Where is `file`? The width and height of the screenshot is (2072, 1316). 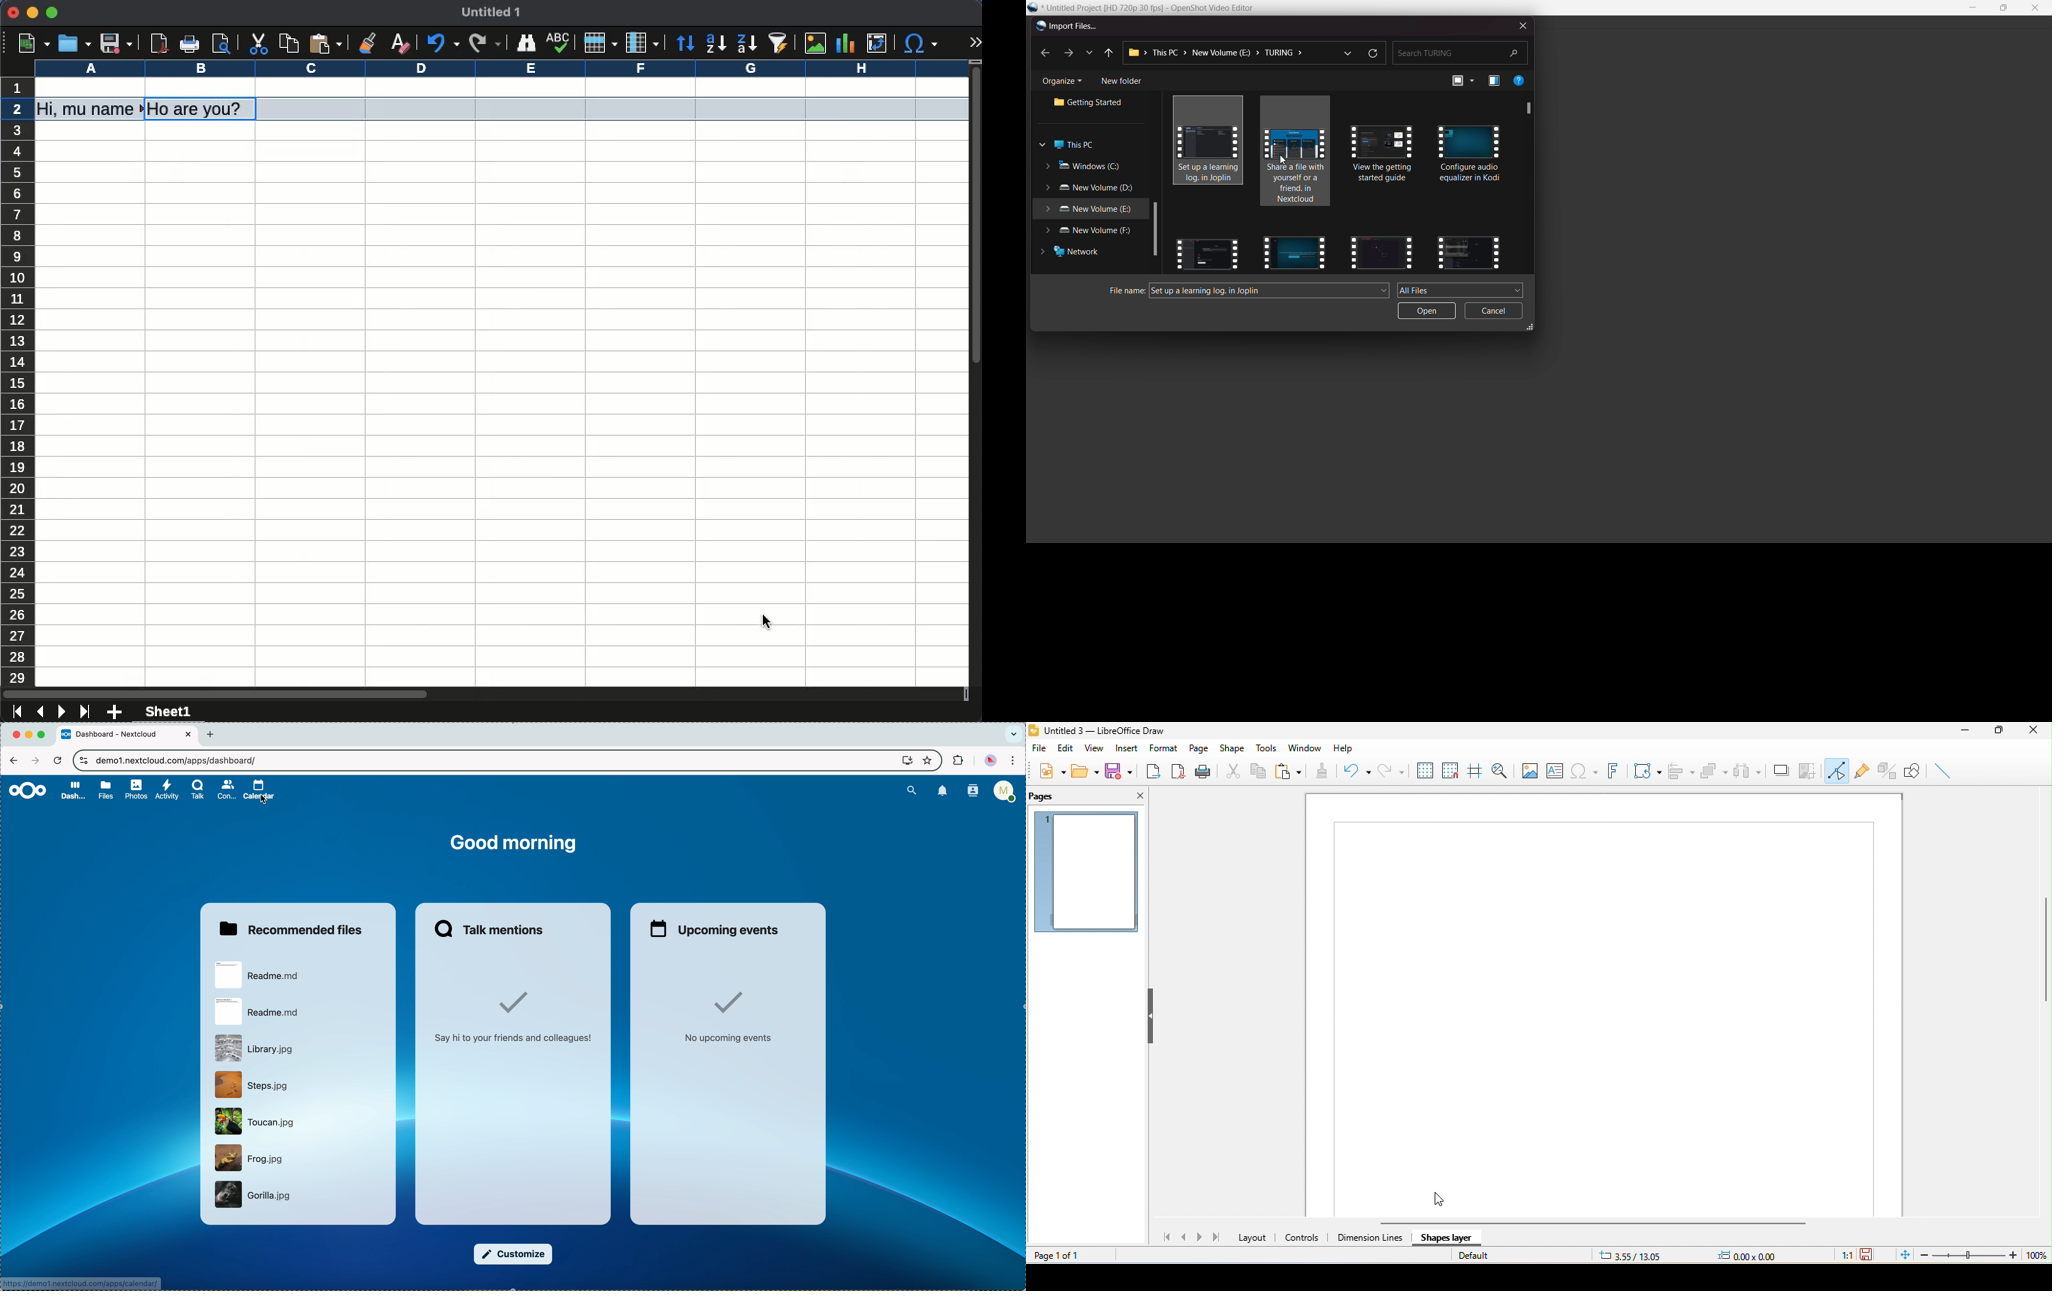 file is located at coordinates (255, 1197).